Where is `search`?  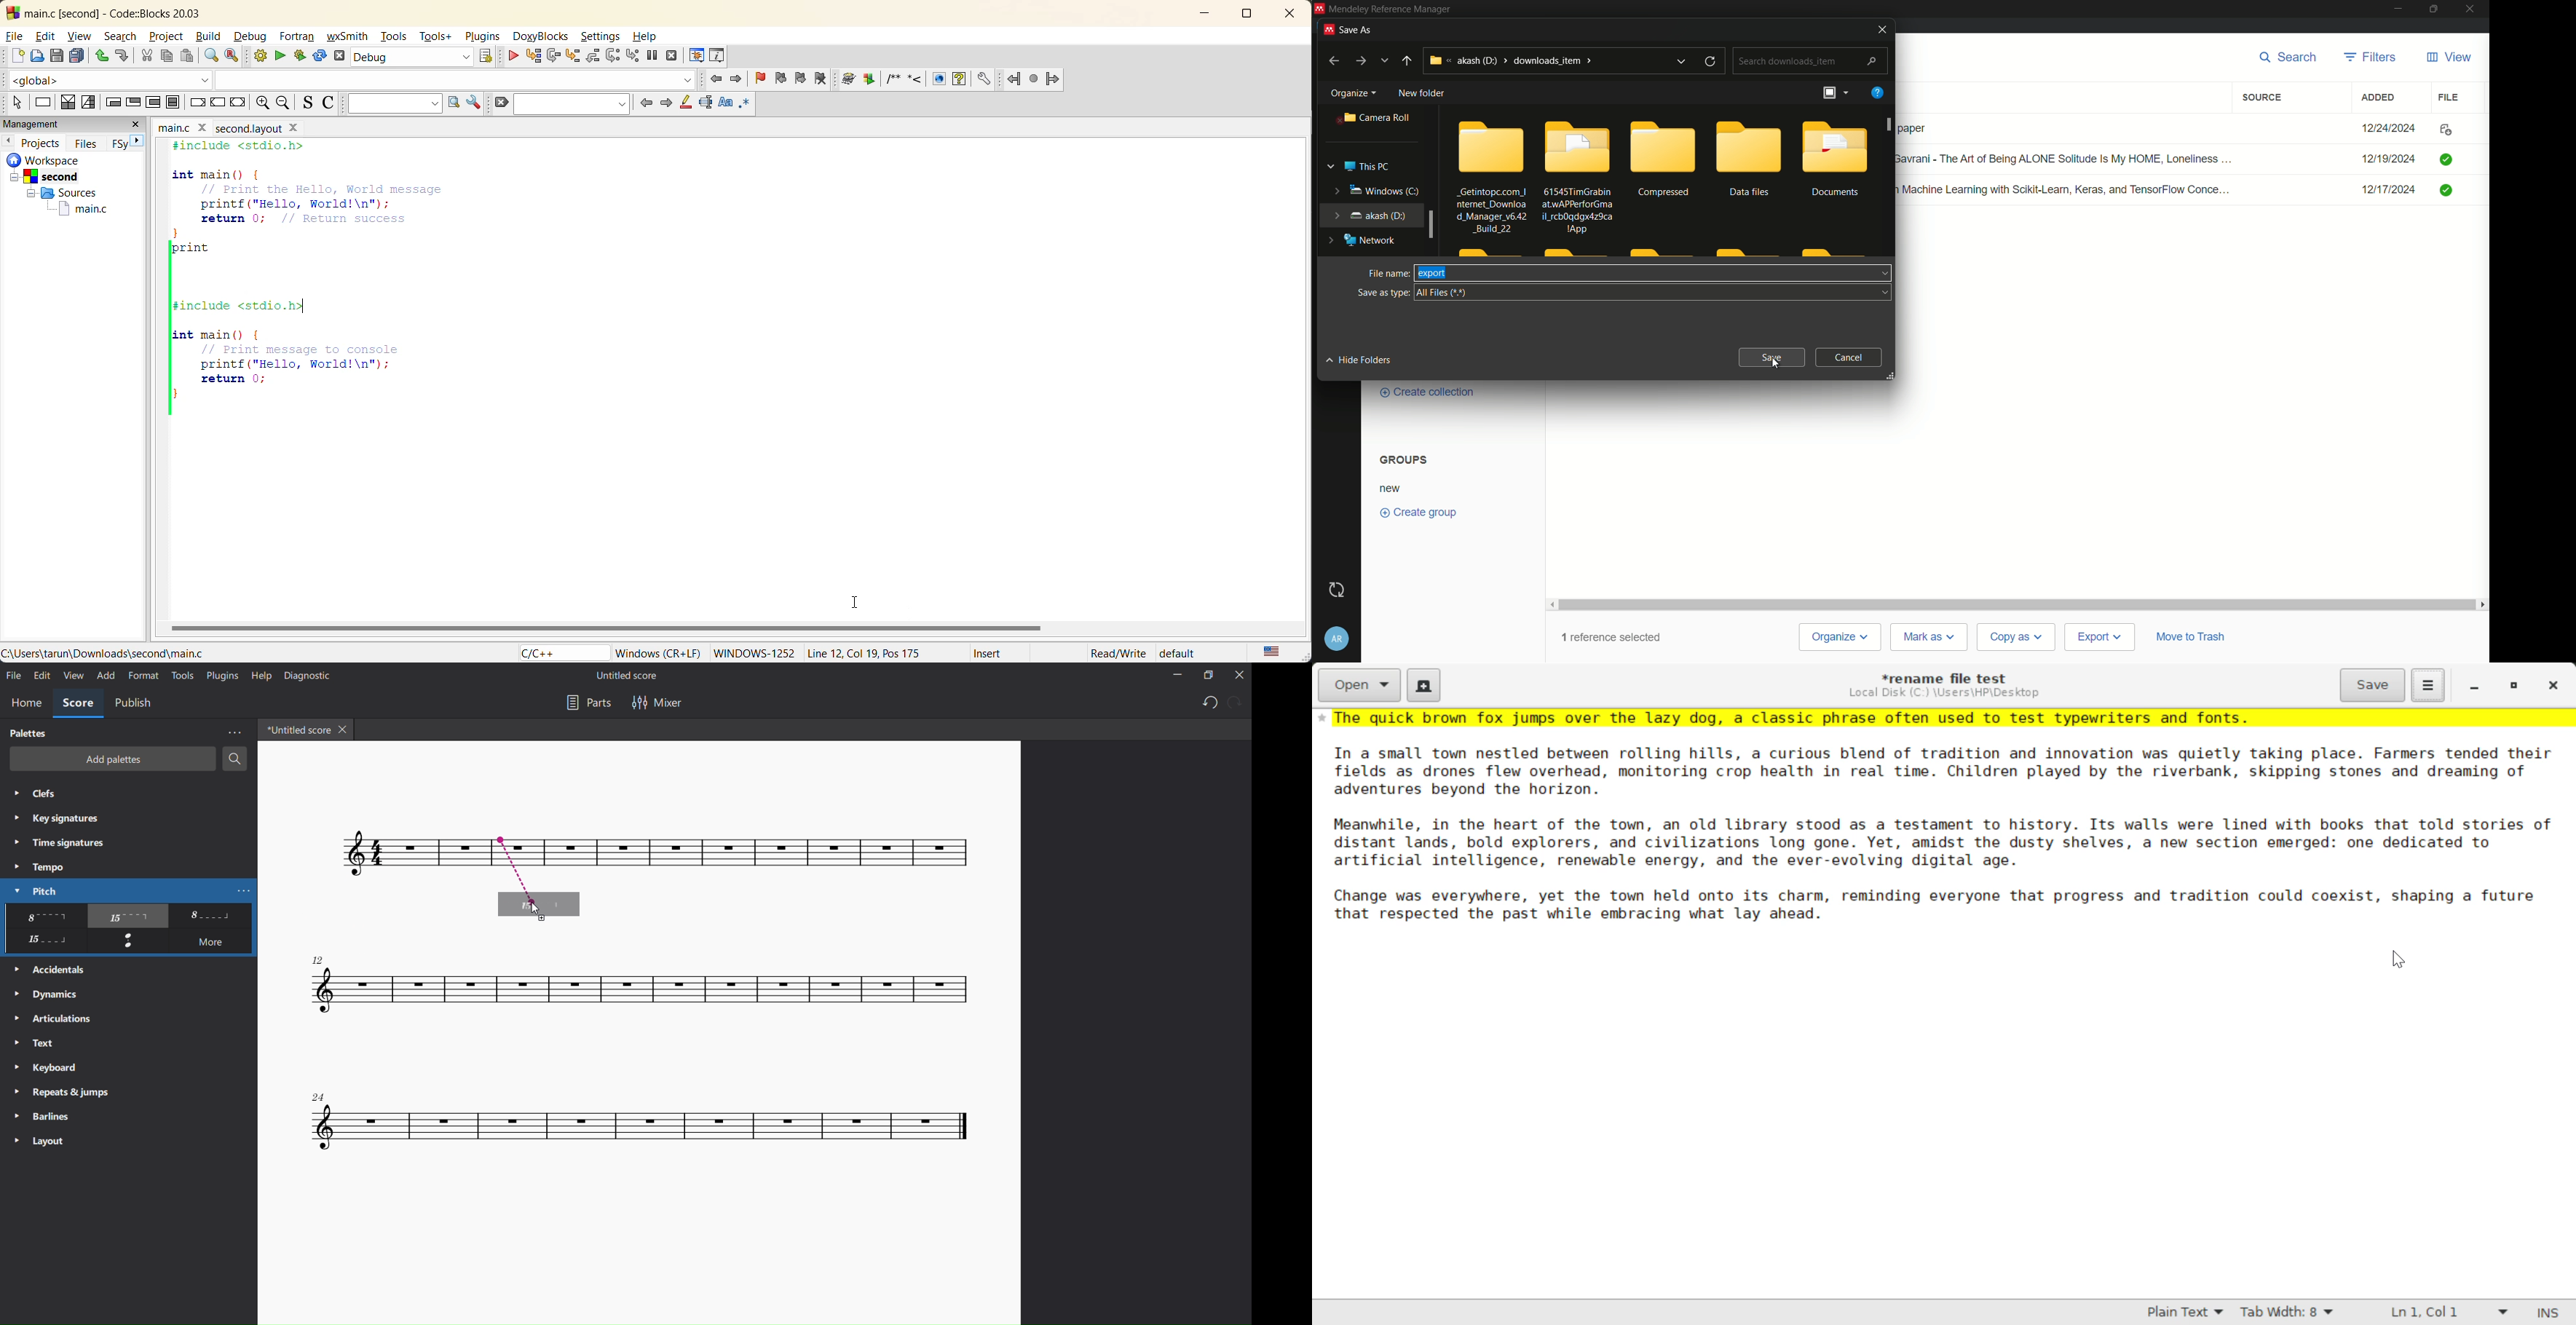
search is located at coordinates (123, 36).